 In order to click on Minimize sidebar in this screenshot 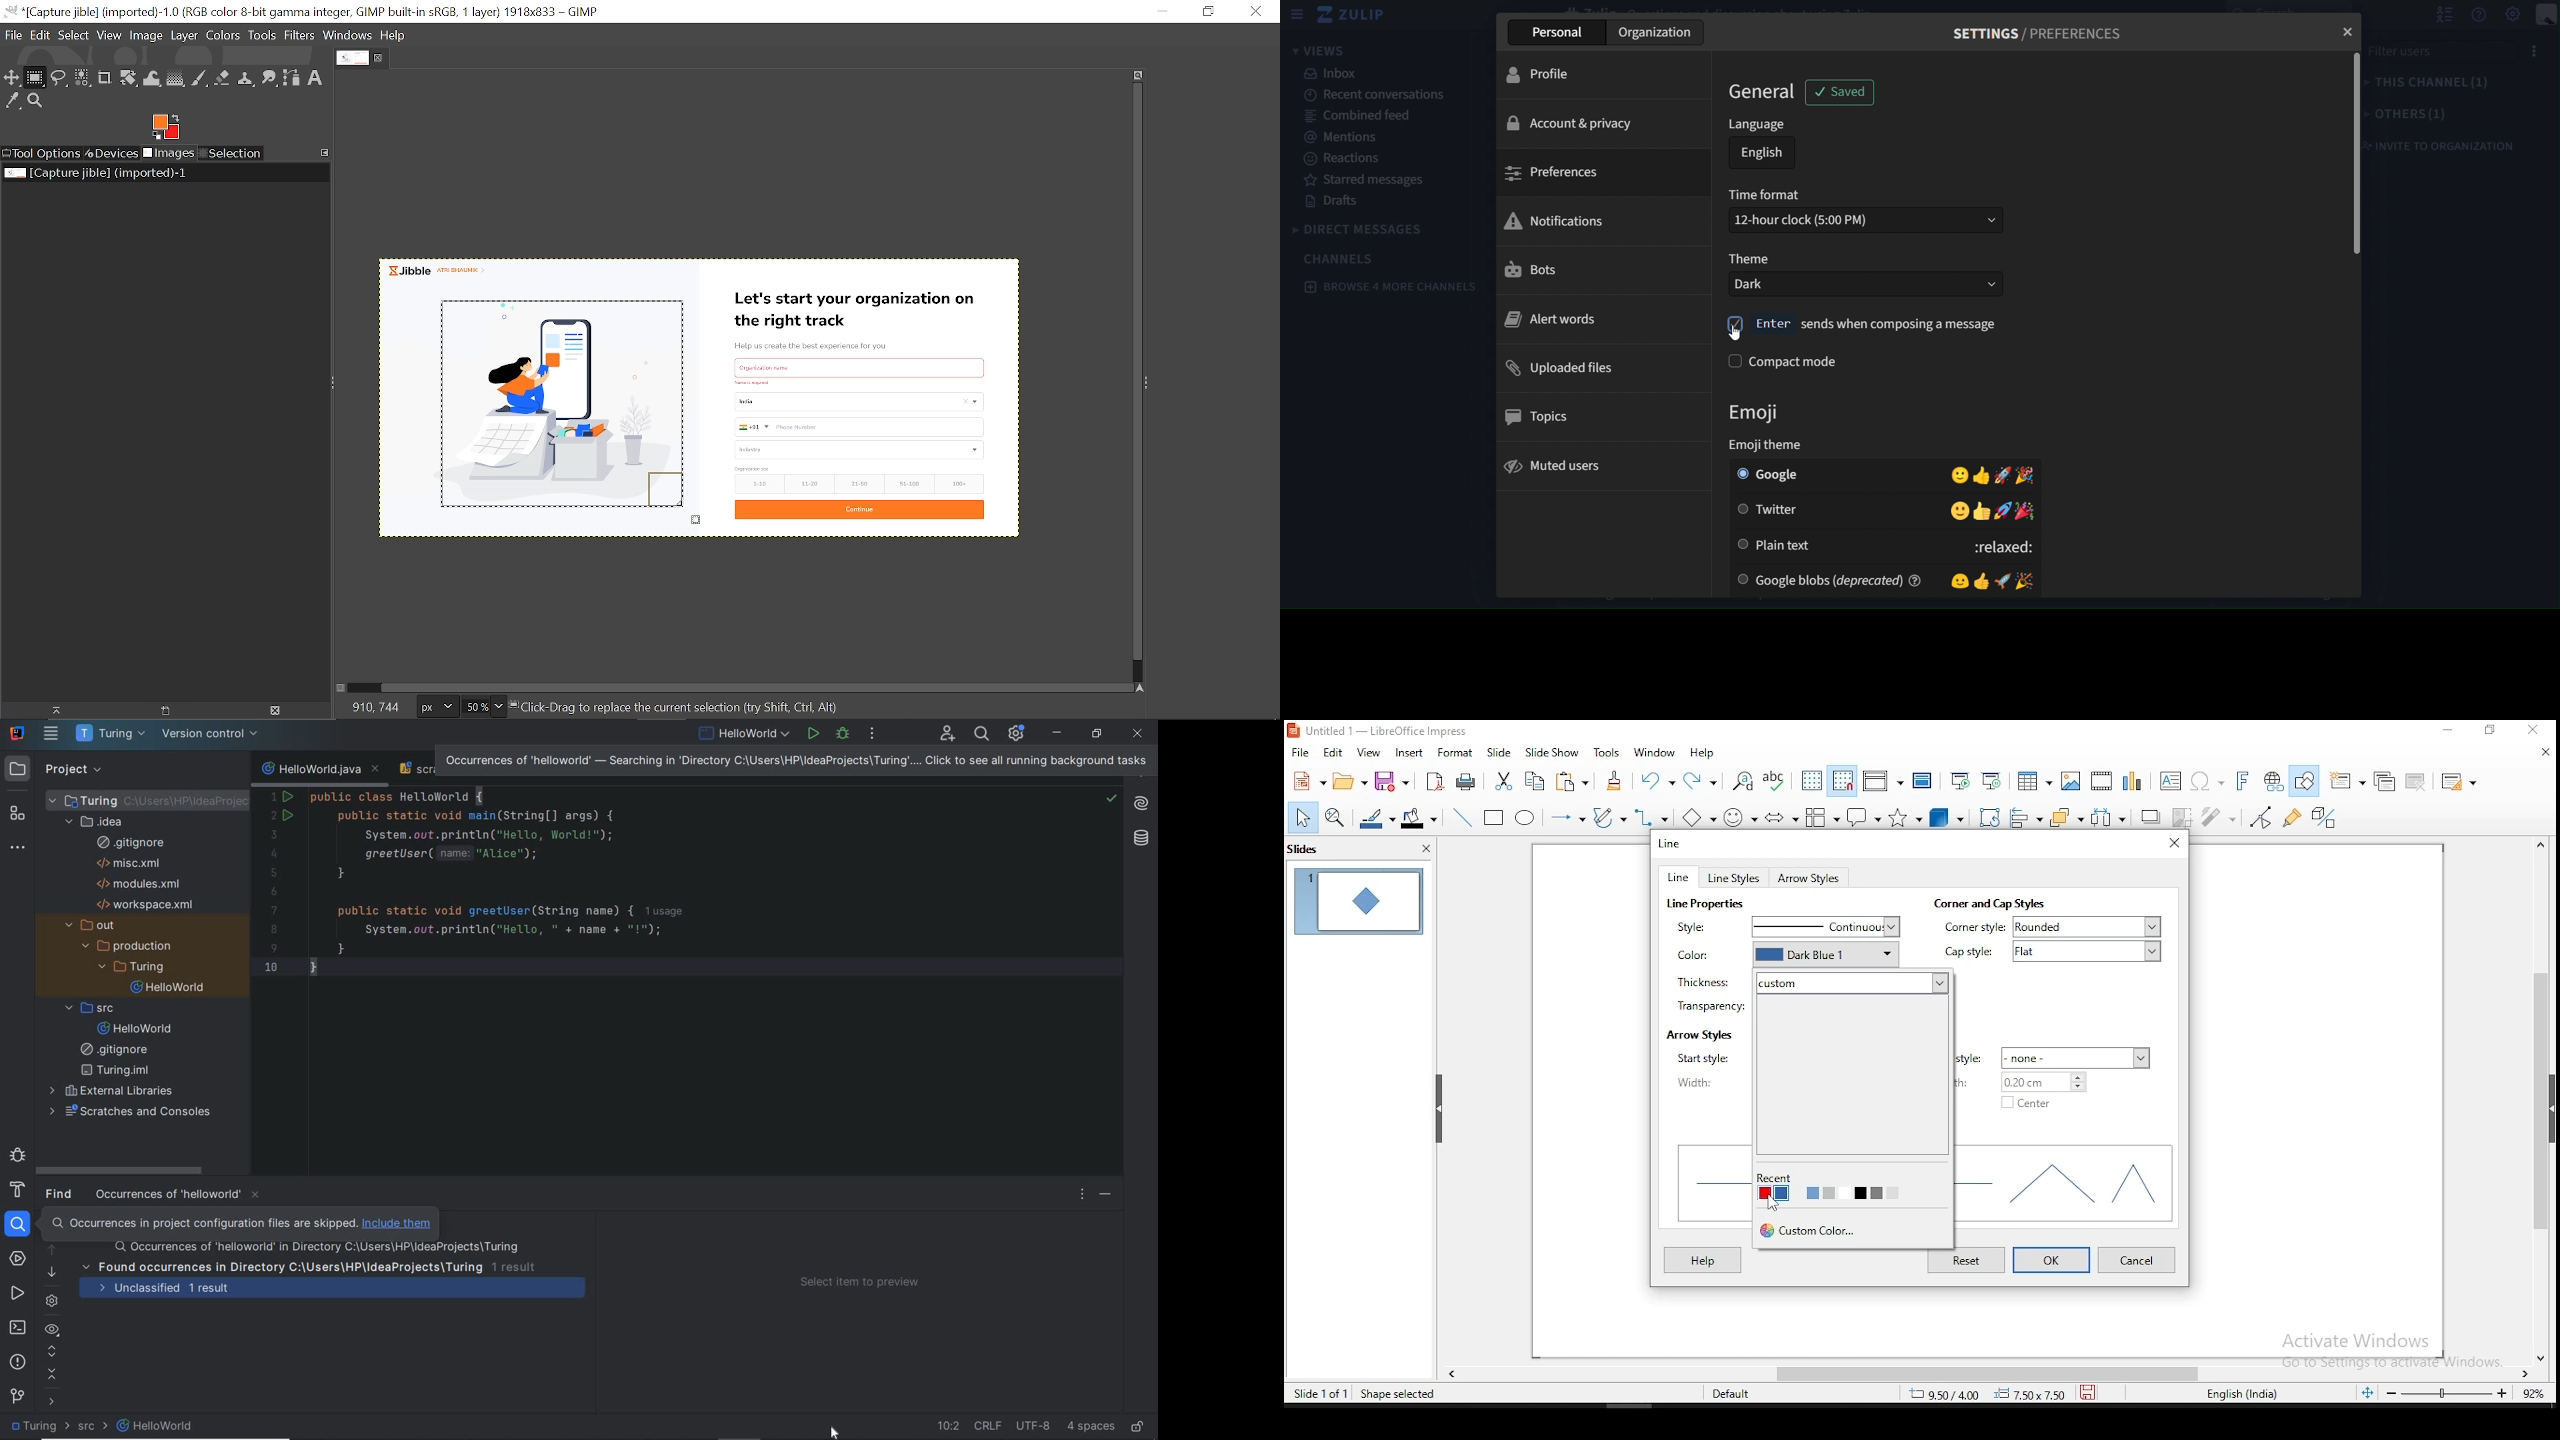, I will do `click(1440, 1109)`.